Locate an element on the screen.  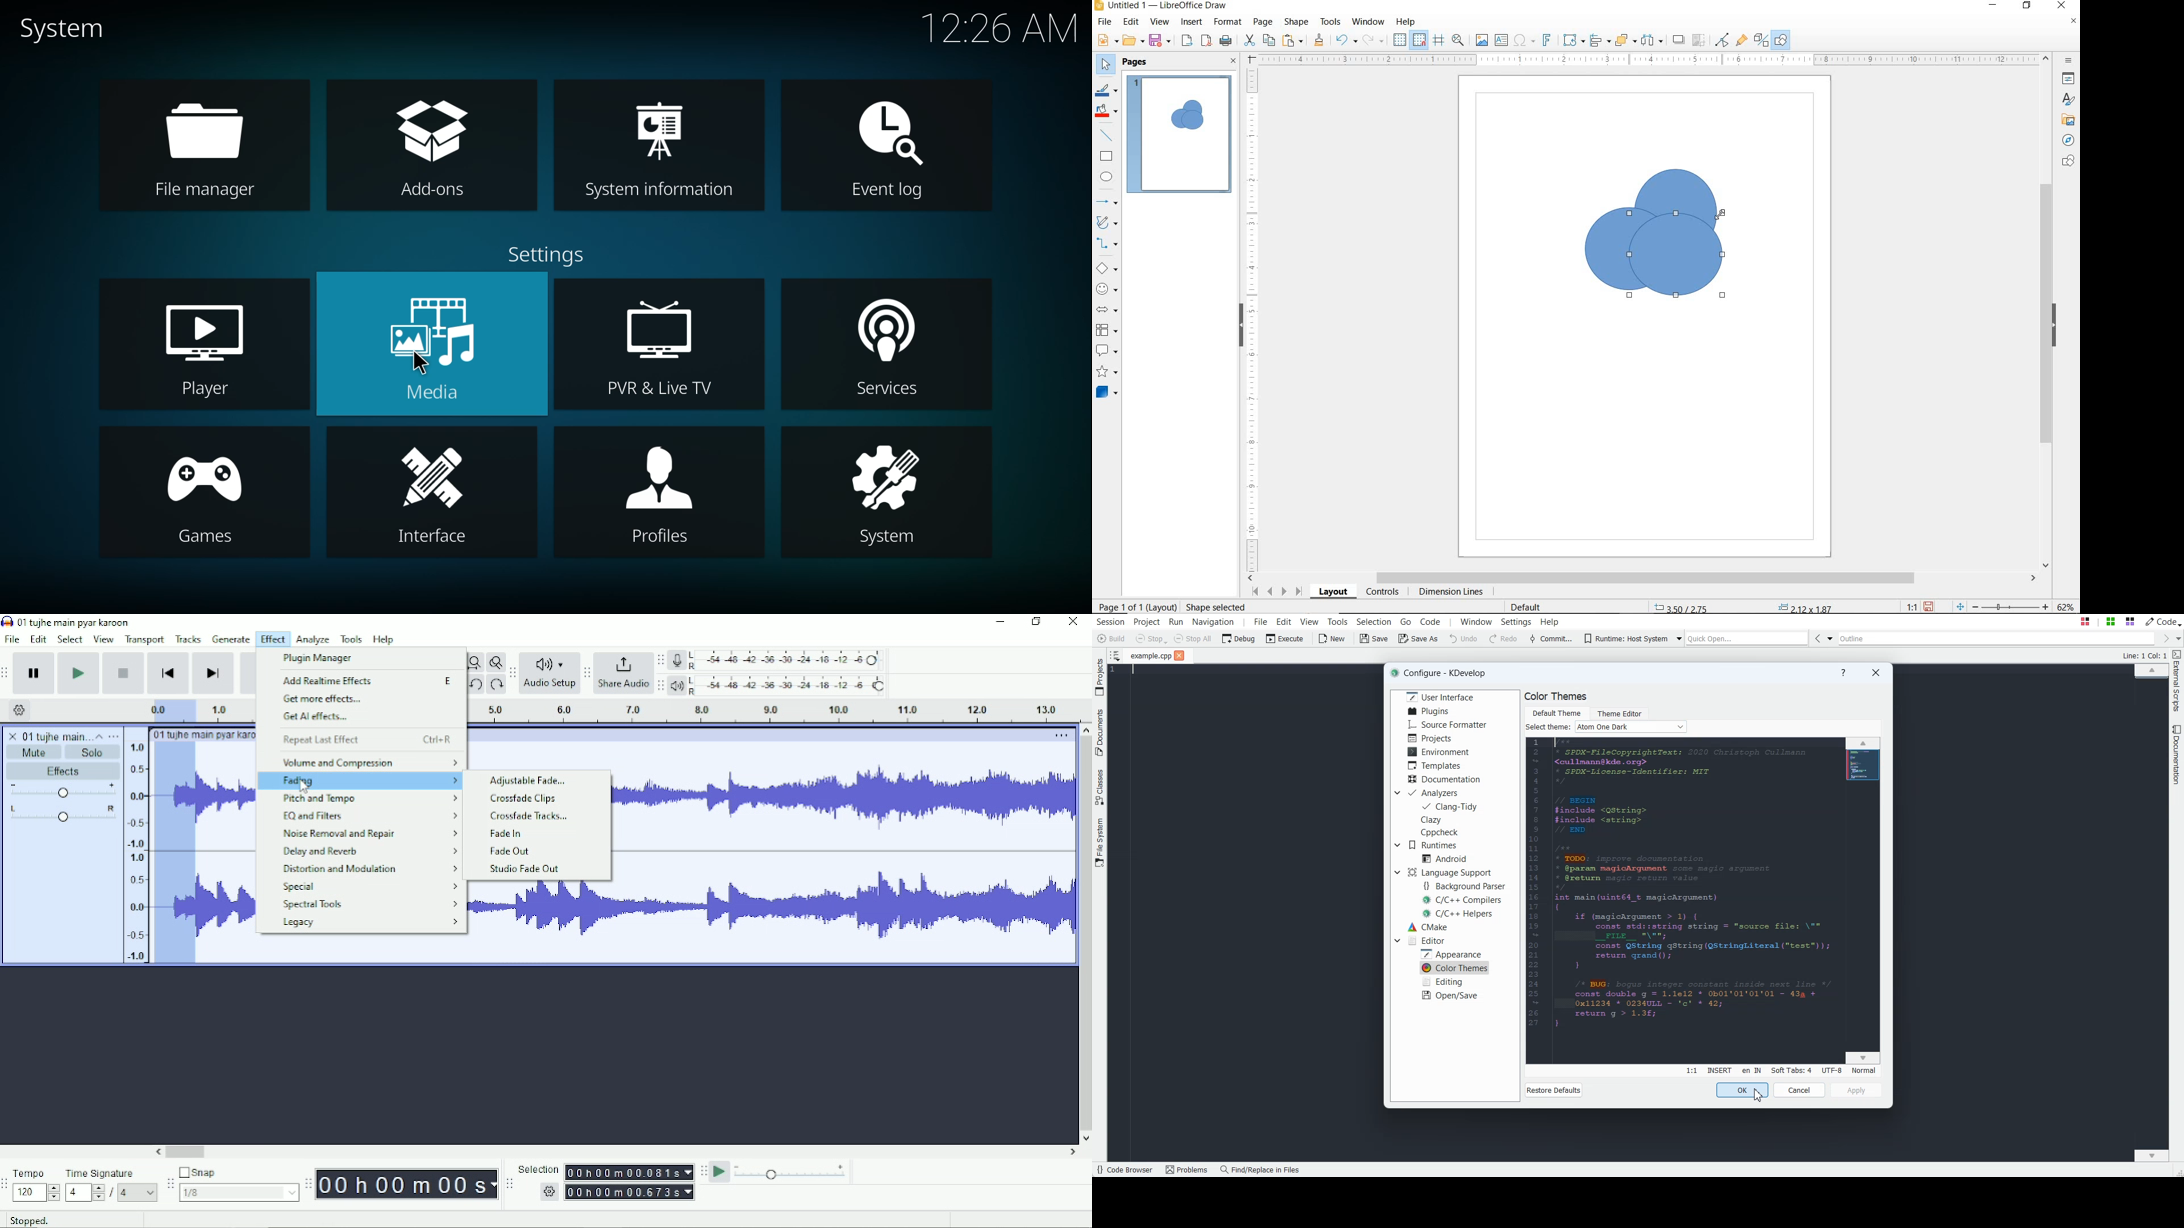
SHOW GLUEPOINT FUNCTIONS is located at coordinates (1741, 41).